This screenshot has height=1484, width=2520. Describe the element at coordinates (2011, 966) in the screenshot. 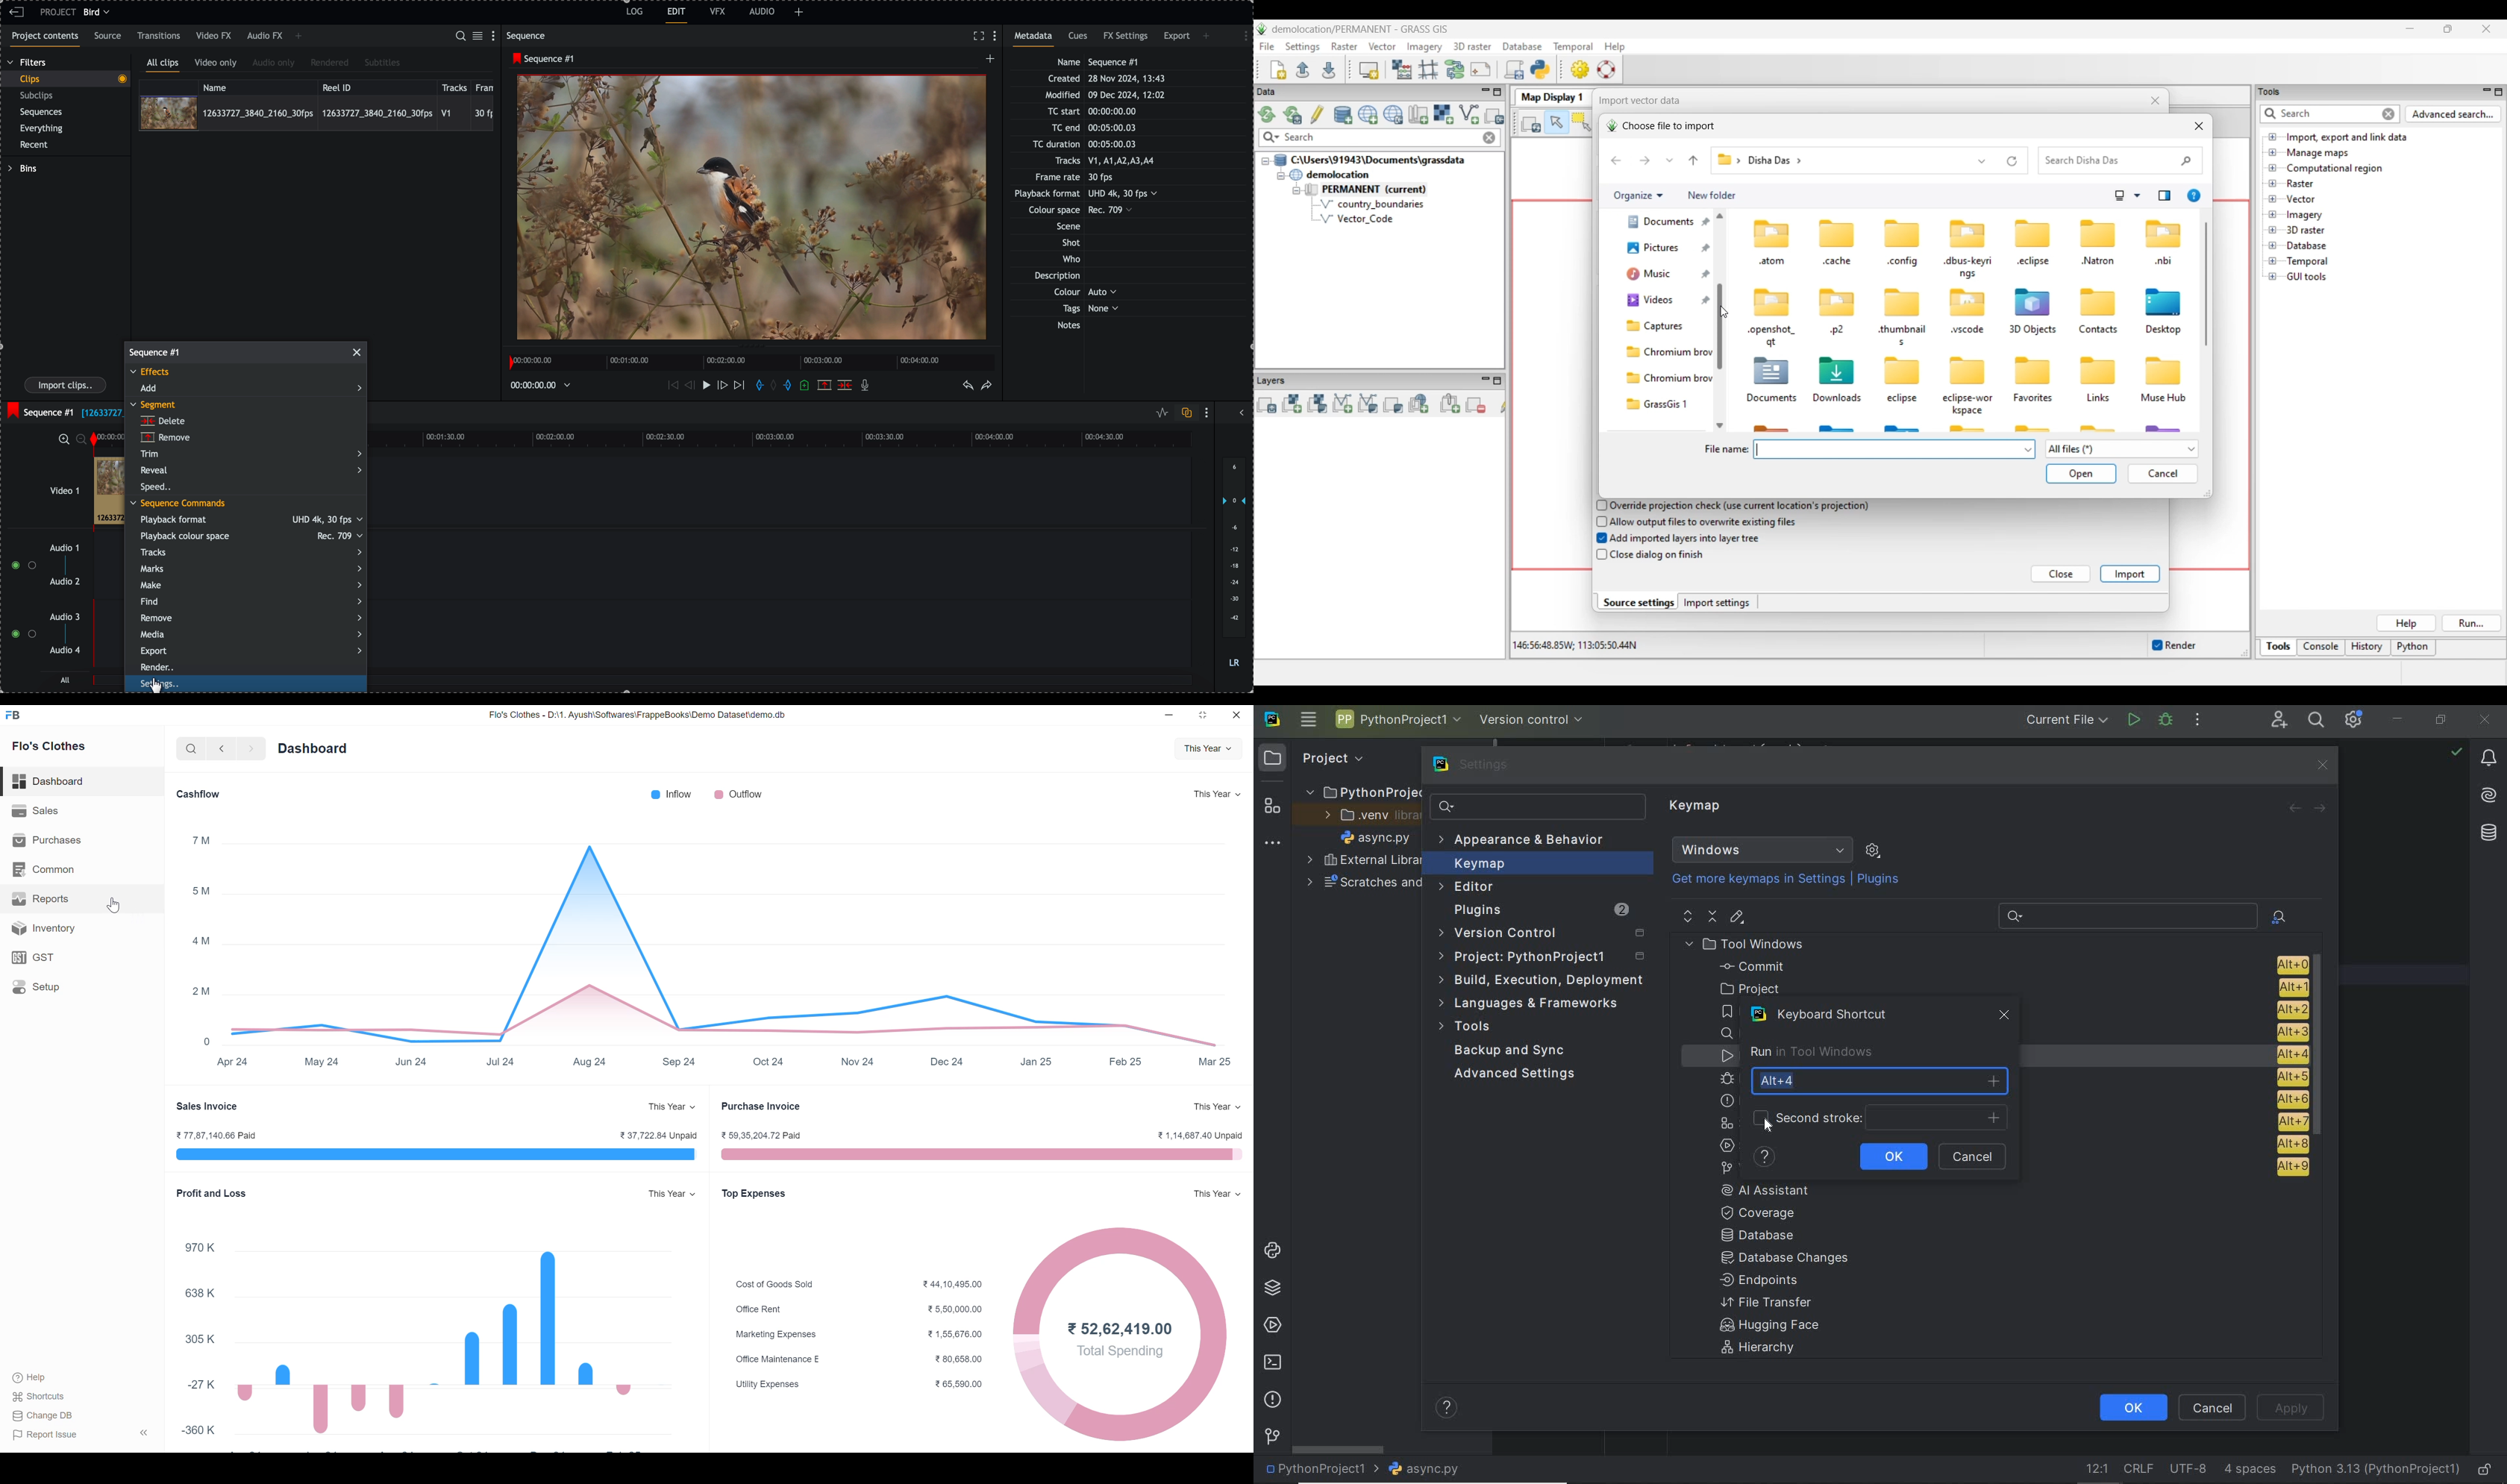

I see `Commit` at that location.